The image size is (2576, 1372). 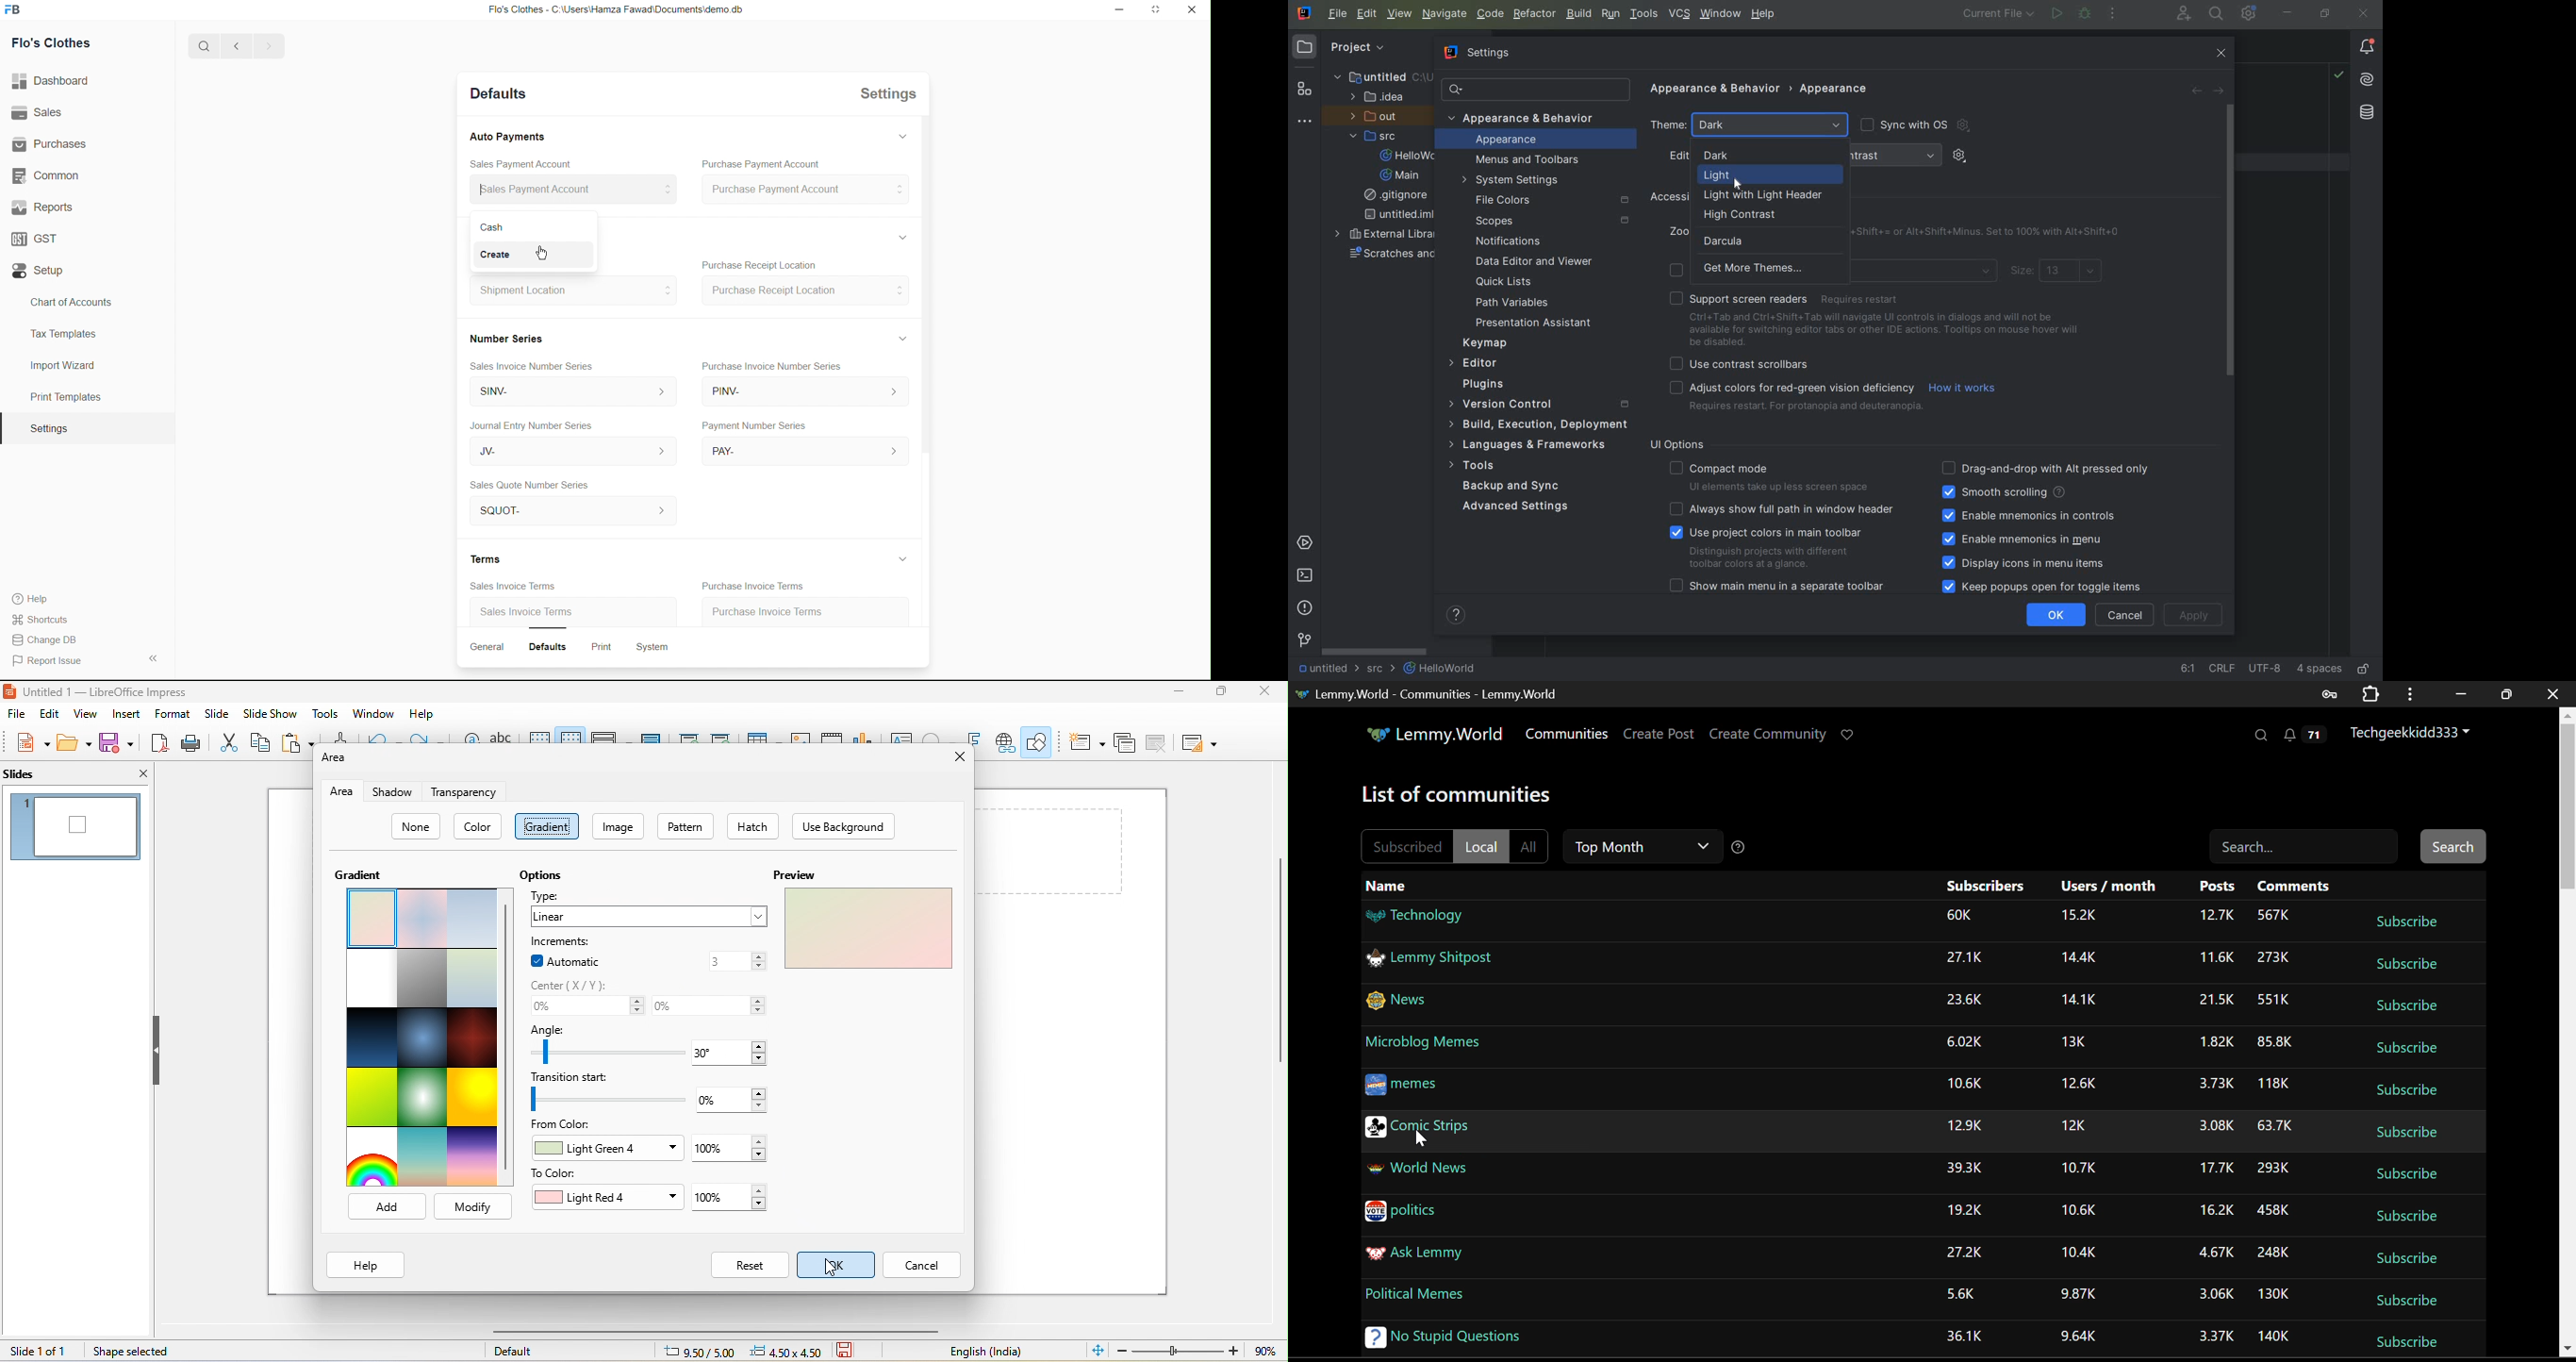 I want to click on MORE ACTIONS, so click(x=2114, y=15).